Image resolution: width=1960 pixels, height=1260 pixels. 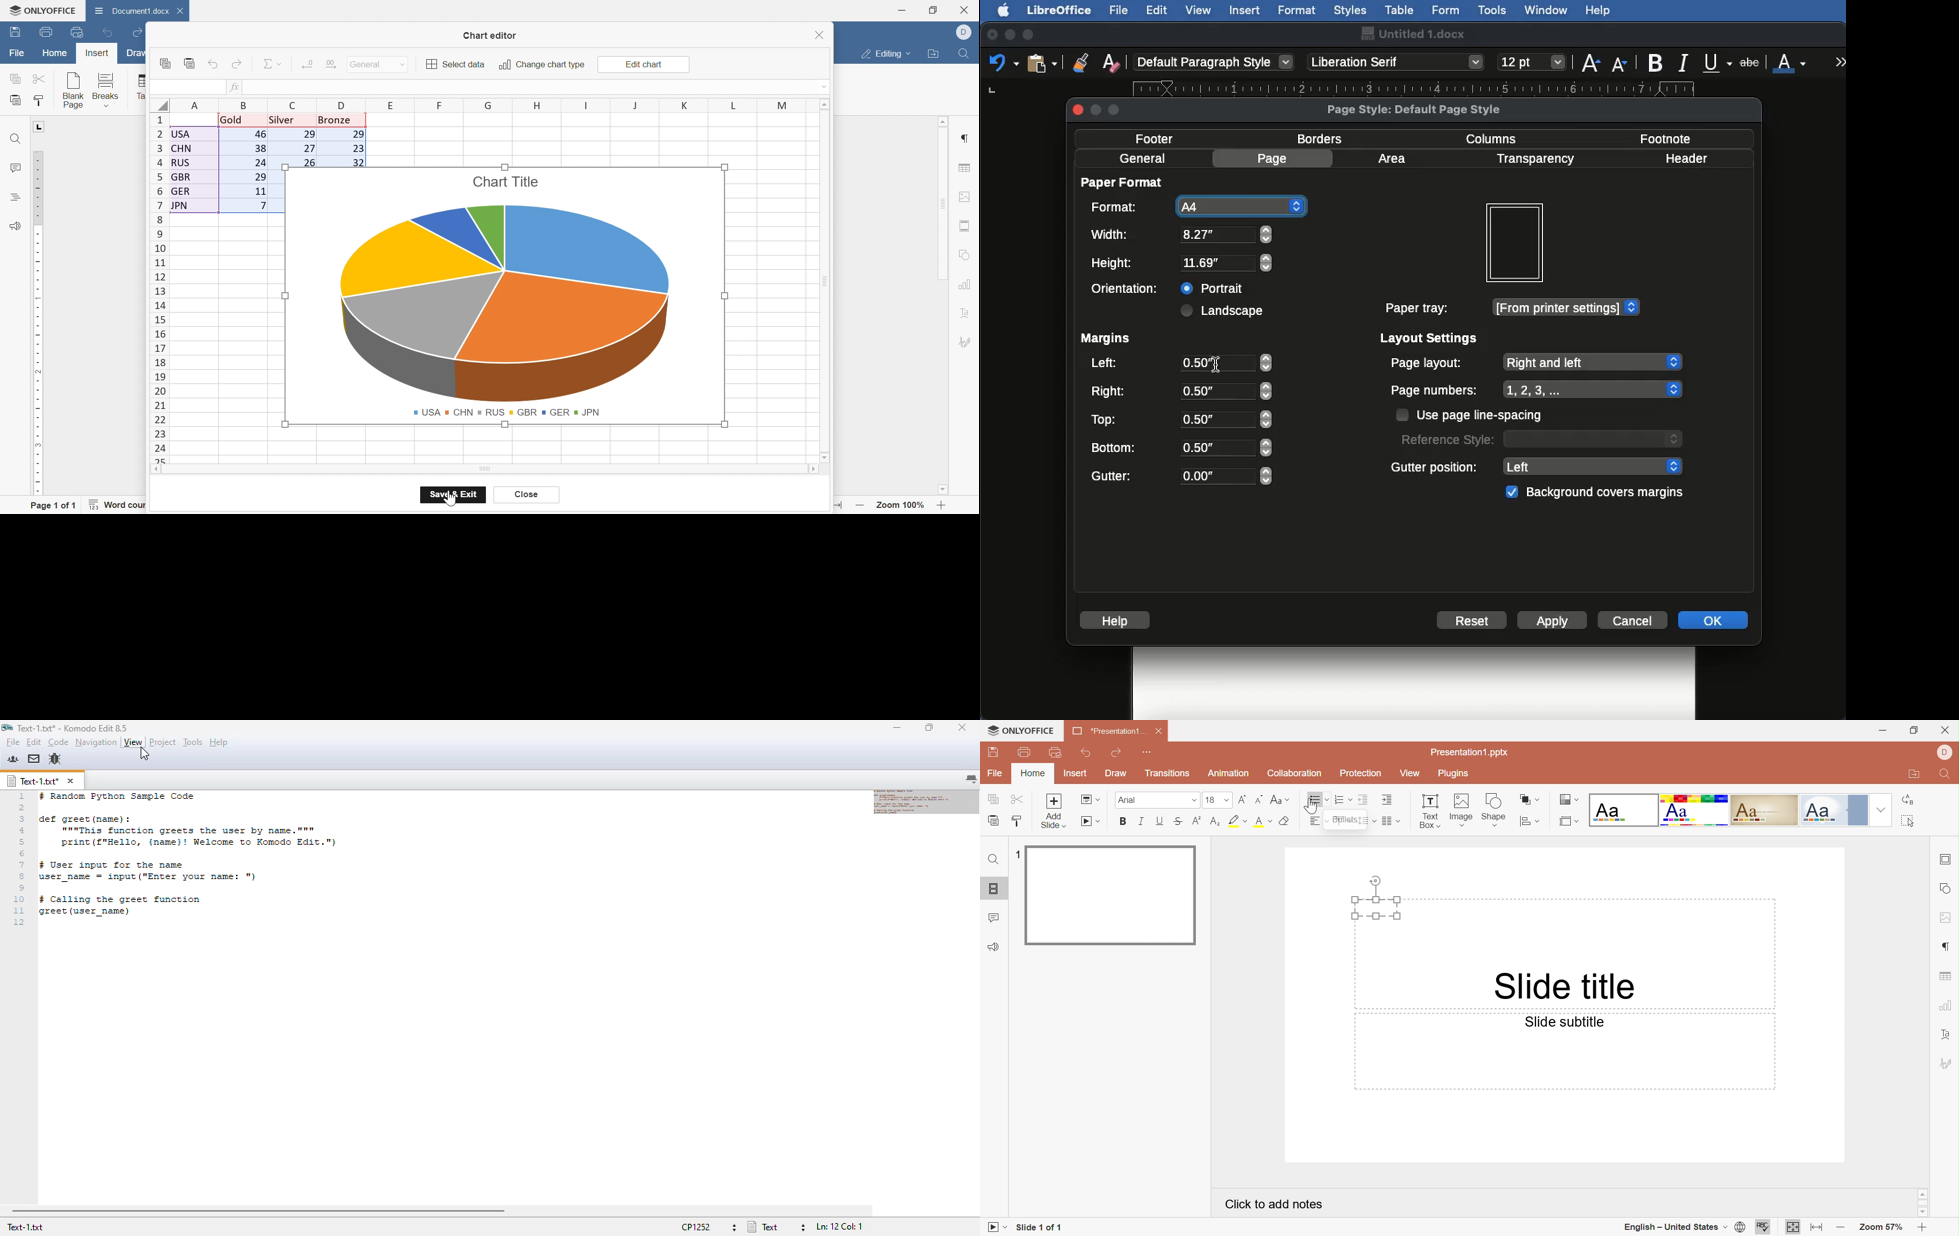 What do you see at coordinates (1624, 64) in the screenshot?
I see `Size decrease` at bounding box center [1624, 64].